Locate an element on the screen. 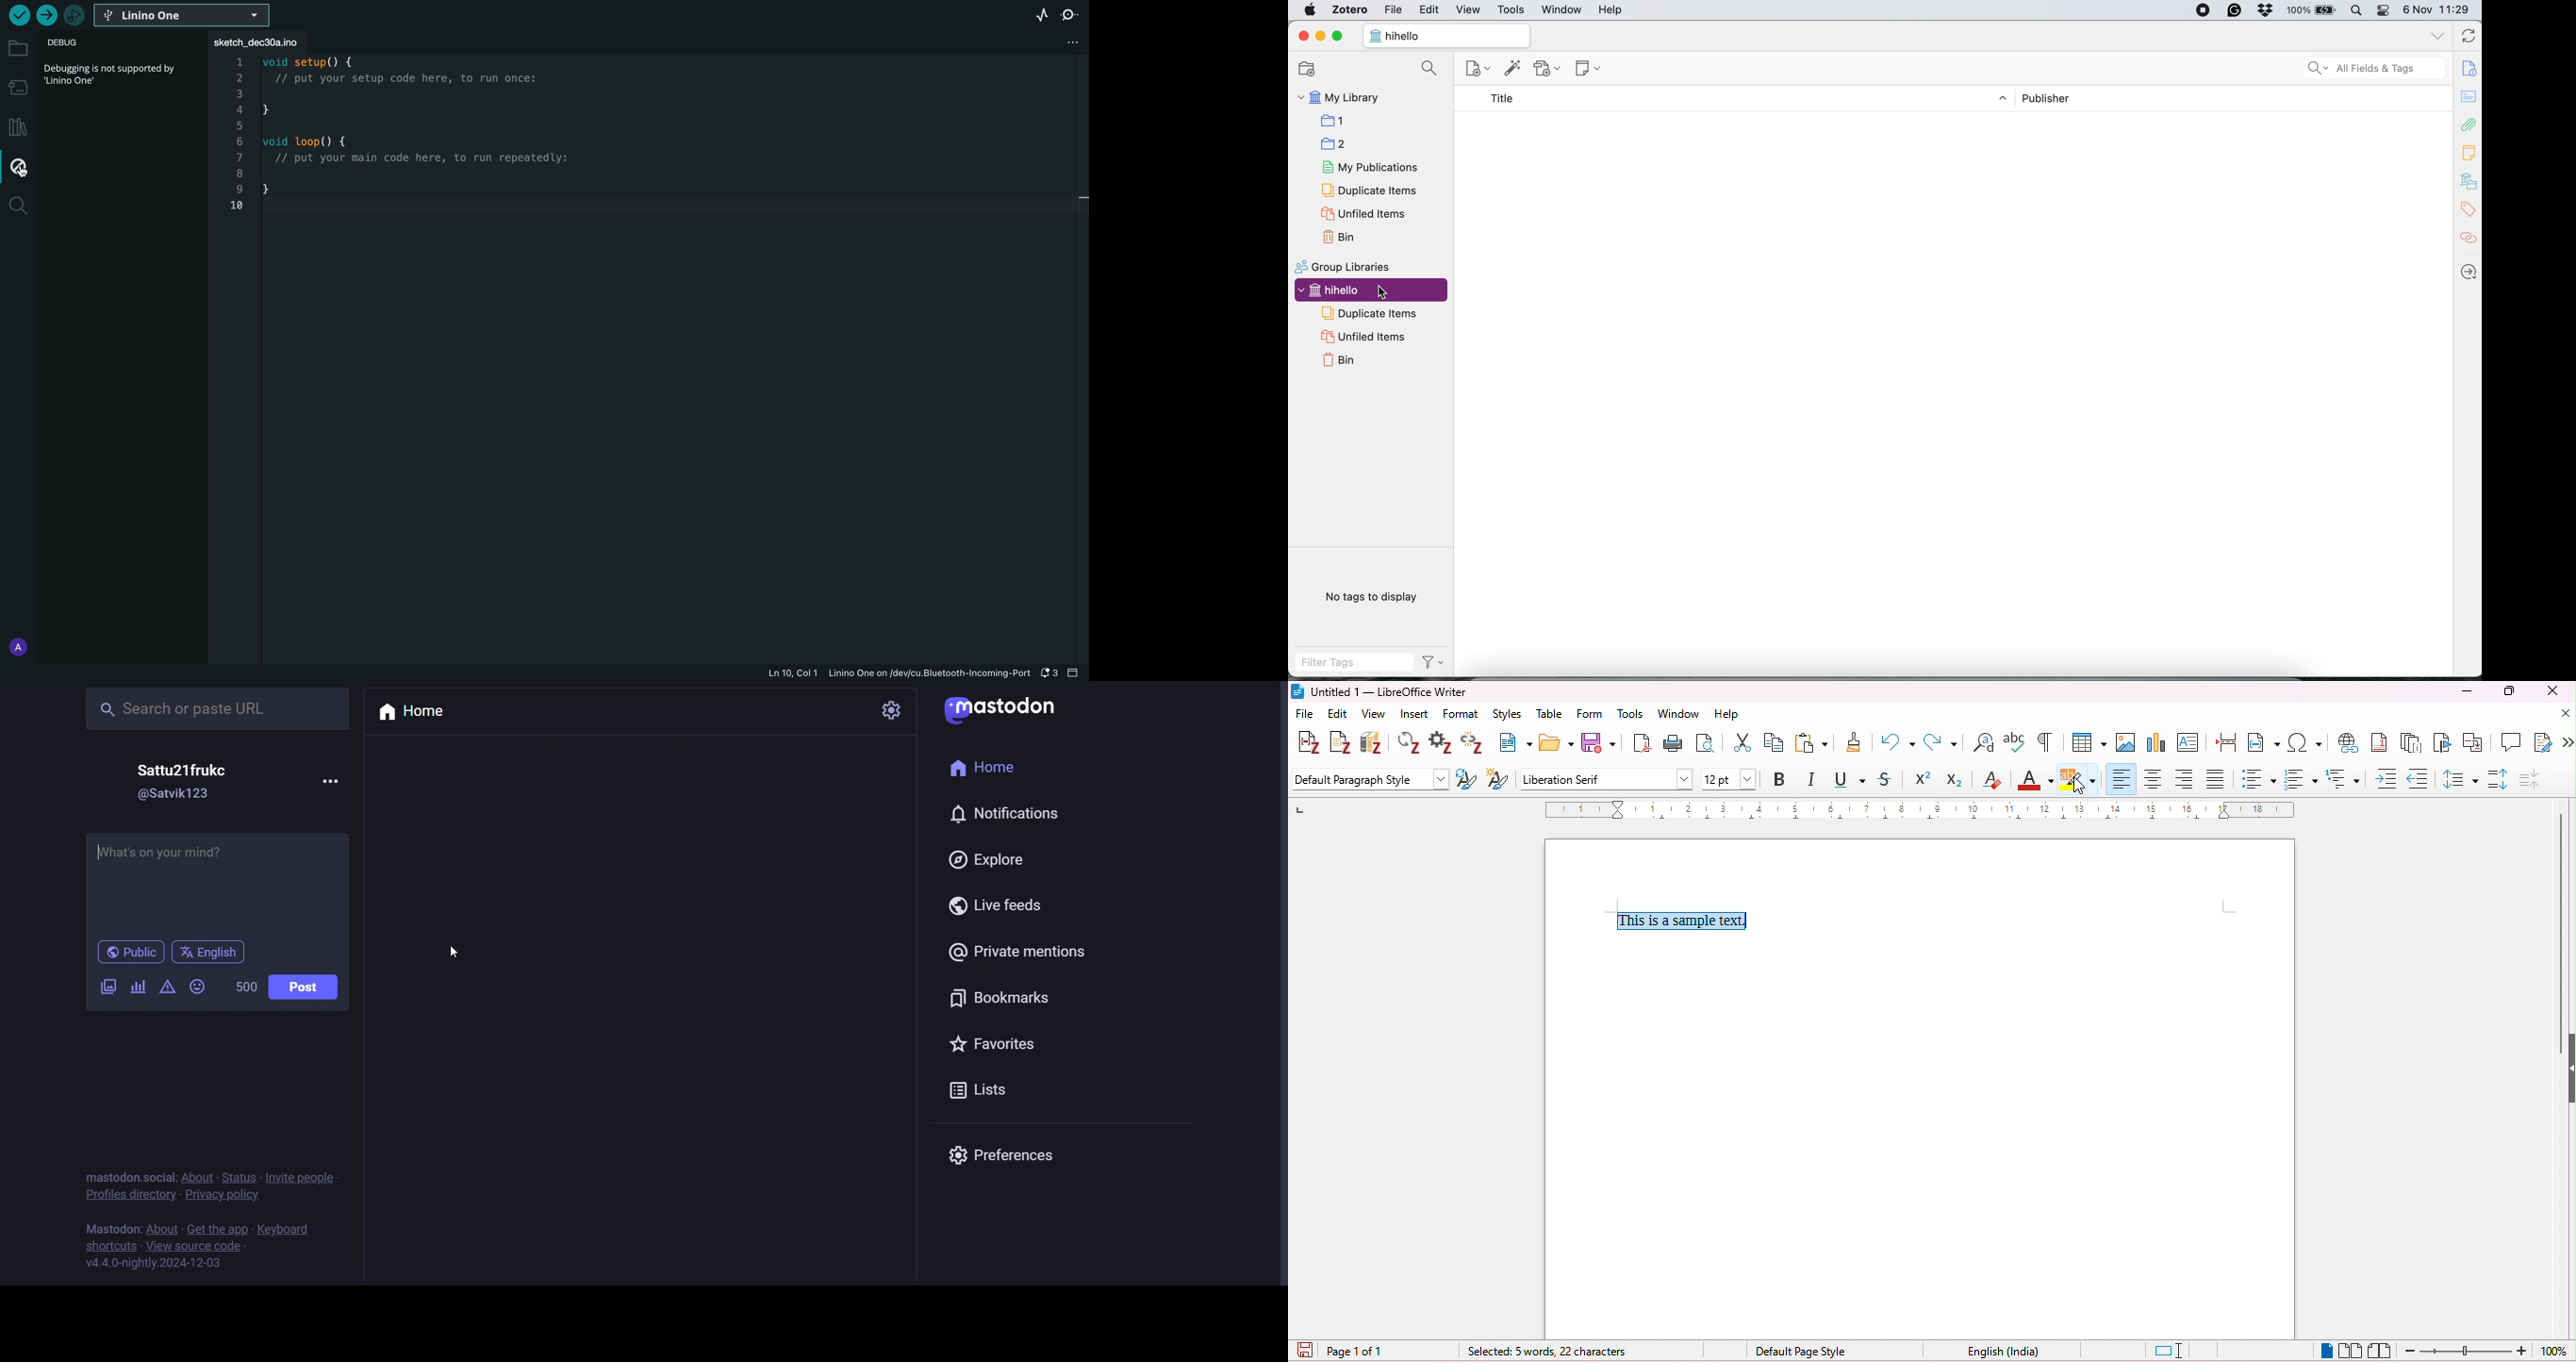 The height and width of the screenshot is (1372, 2576). sort is located at coordinates (2002, 99).